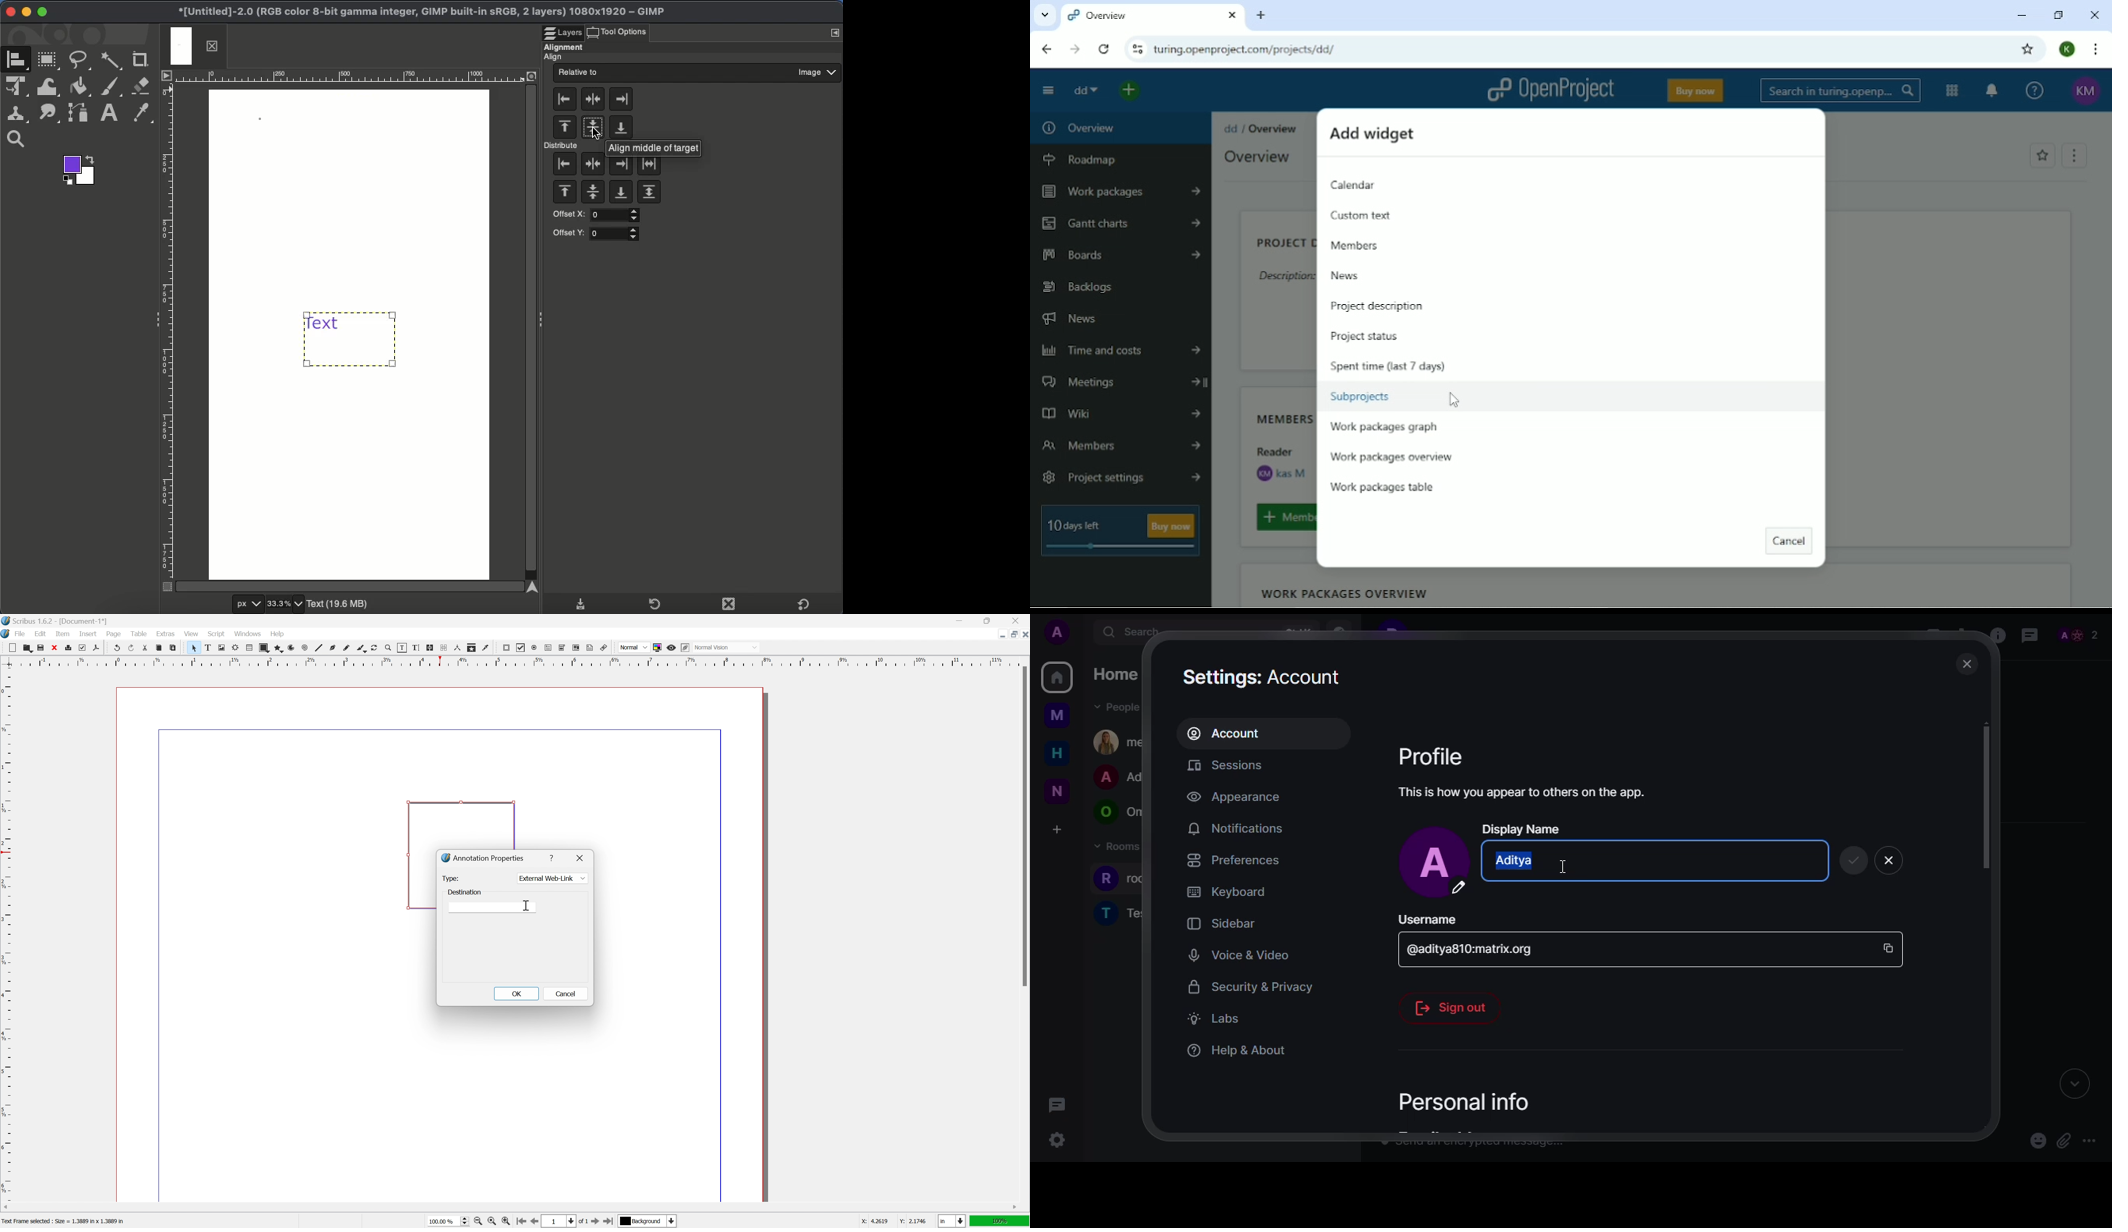  I want to click on Ruler, so click(167, 330).